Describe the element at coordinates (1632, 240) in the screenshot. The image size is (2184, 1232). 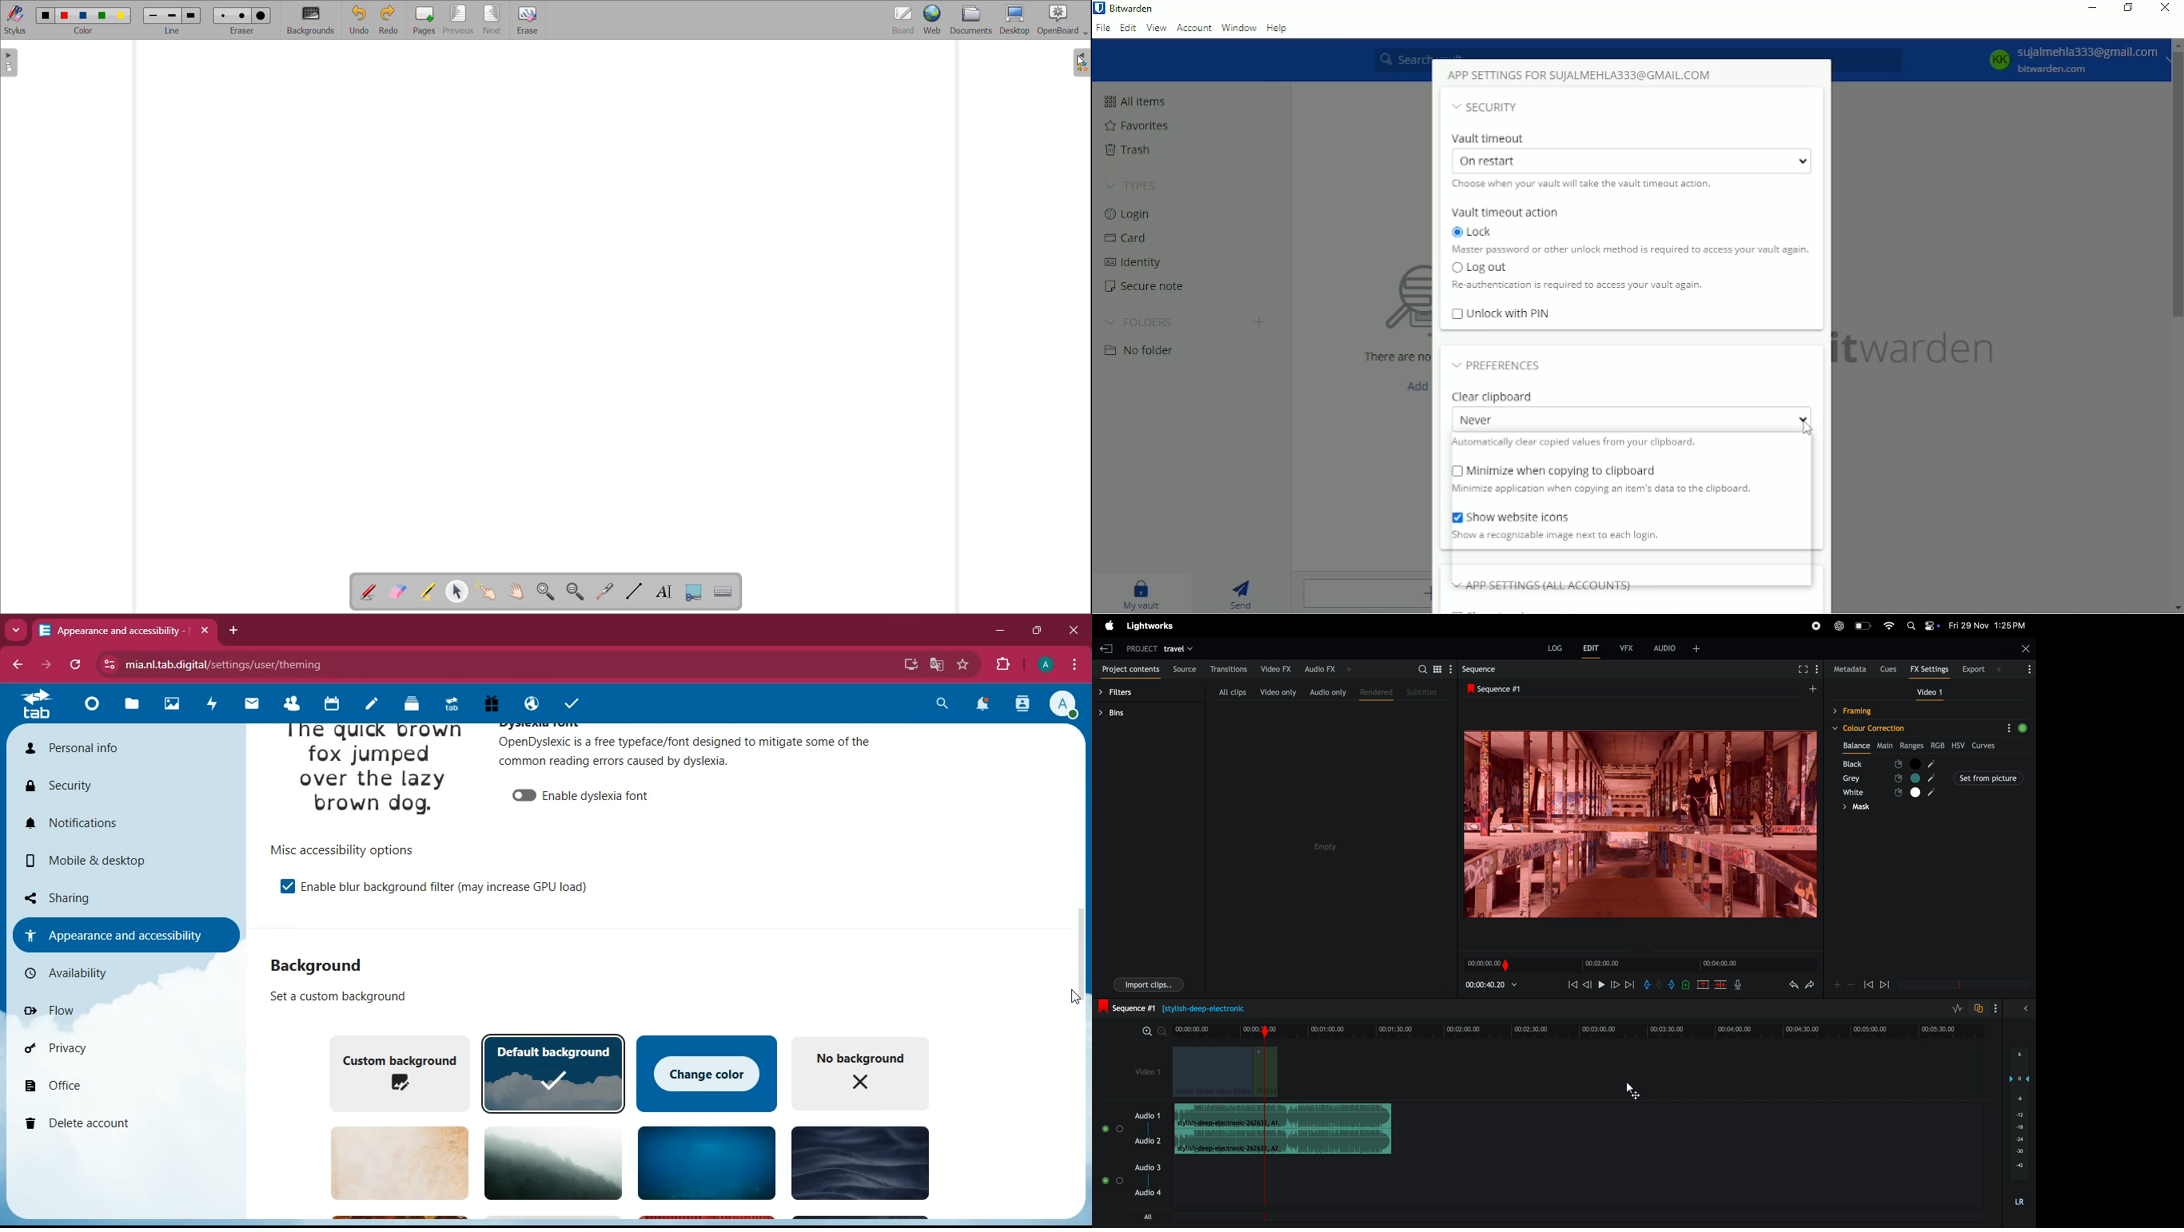
I see `Lock` at that location.